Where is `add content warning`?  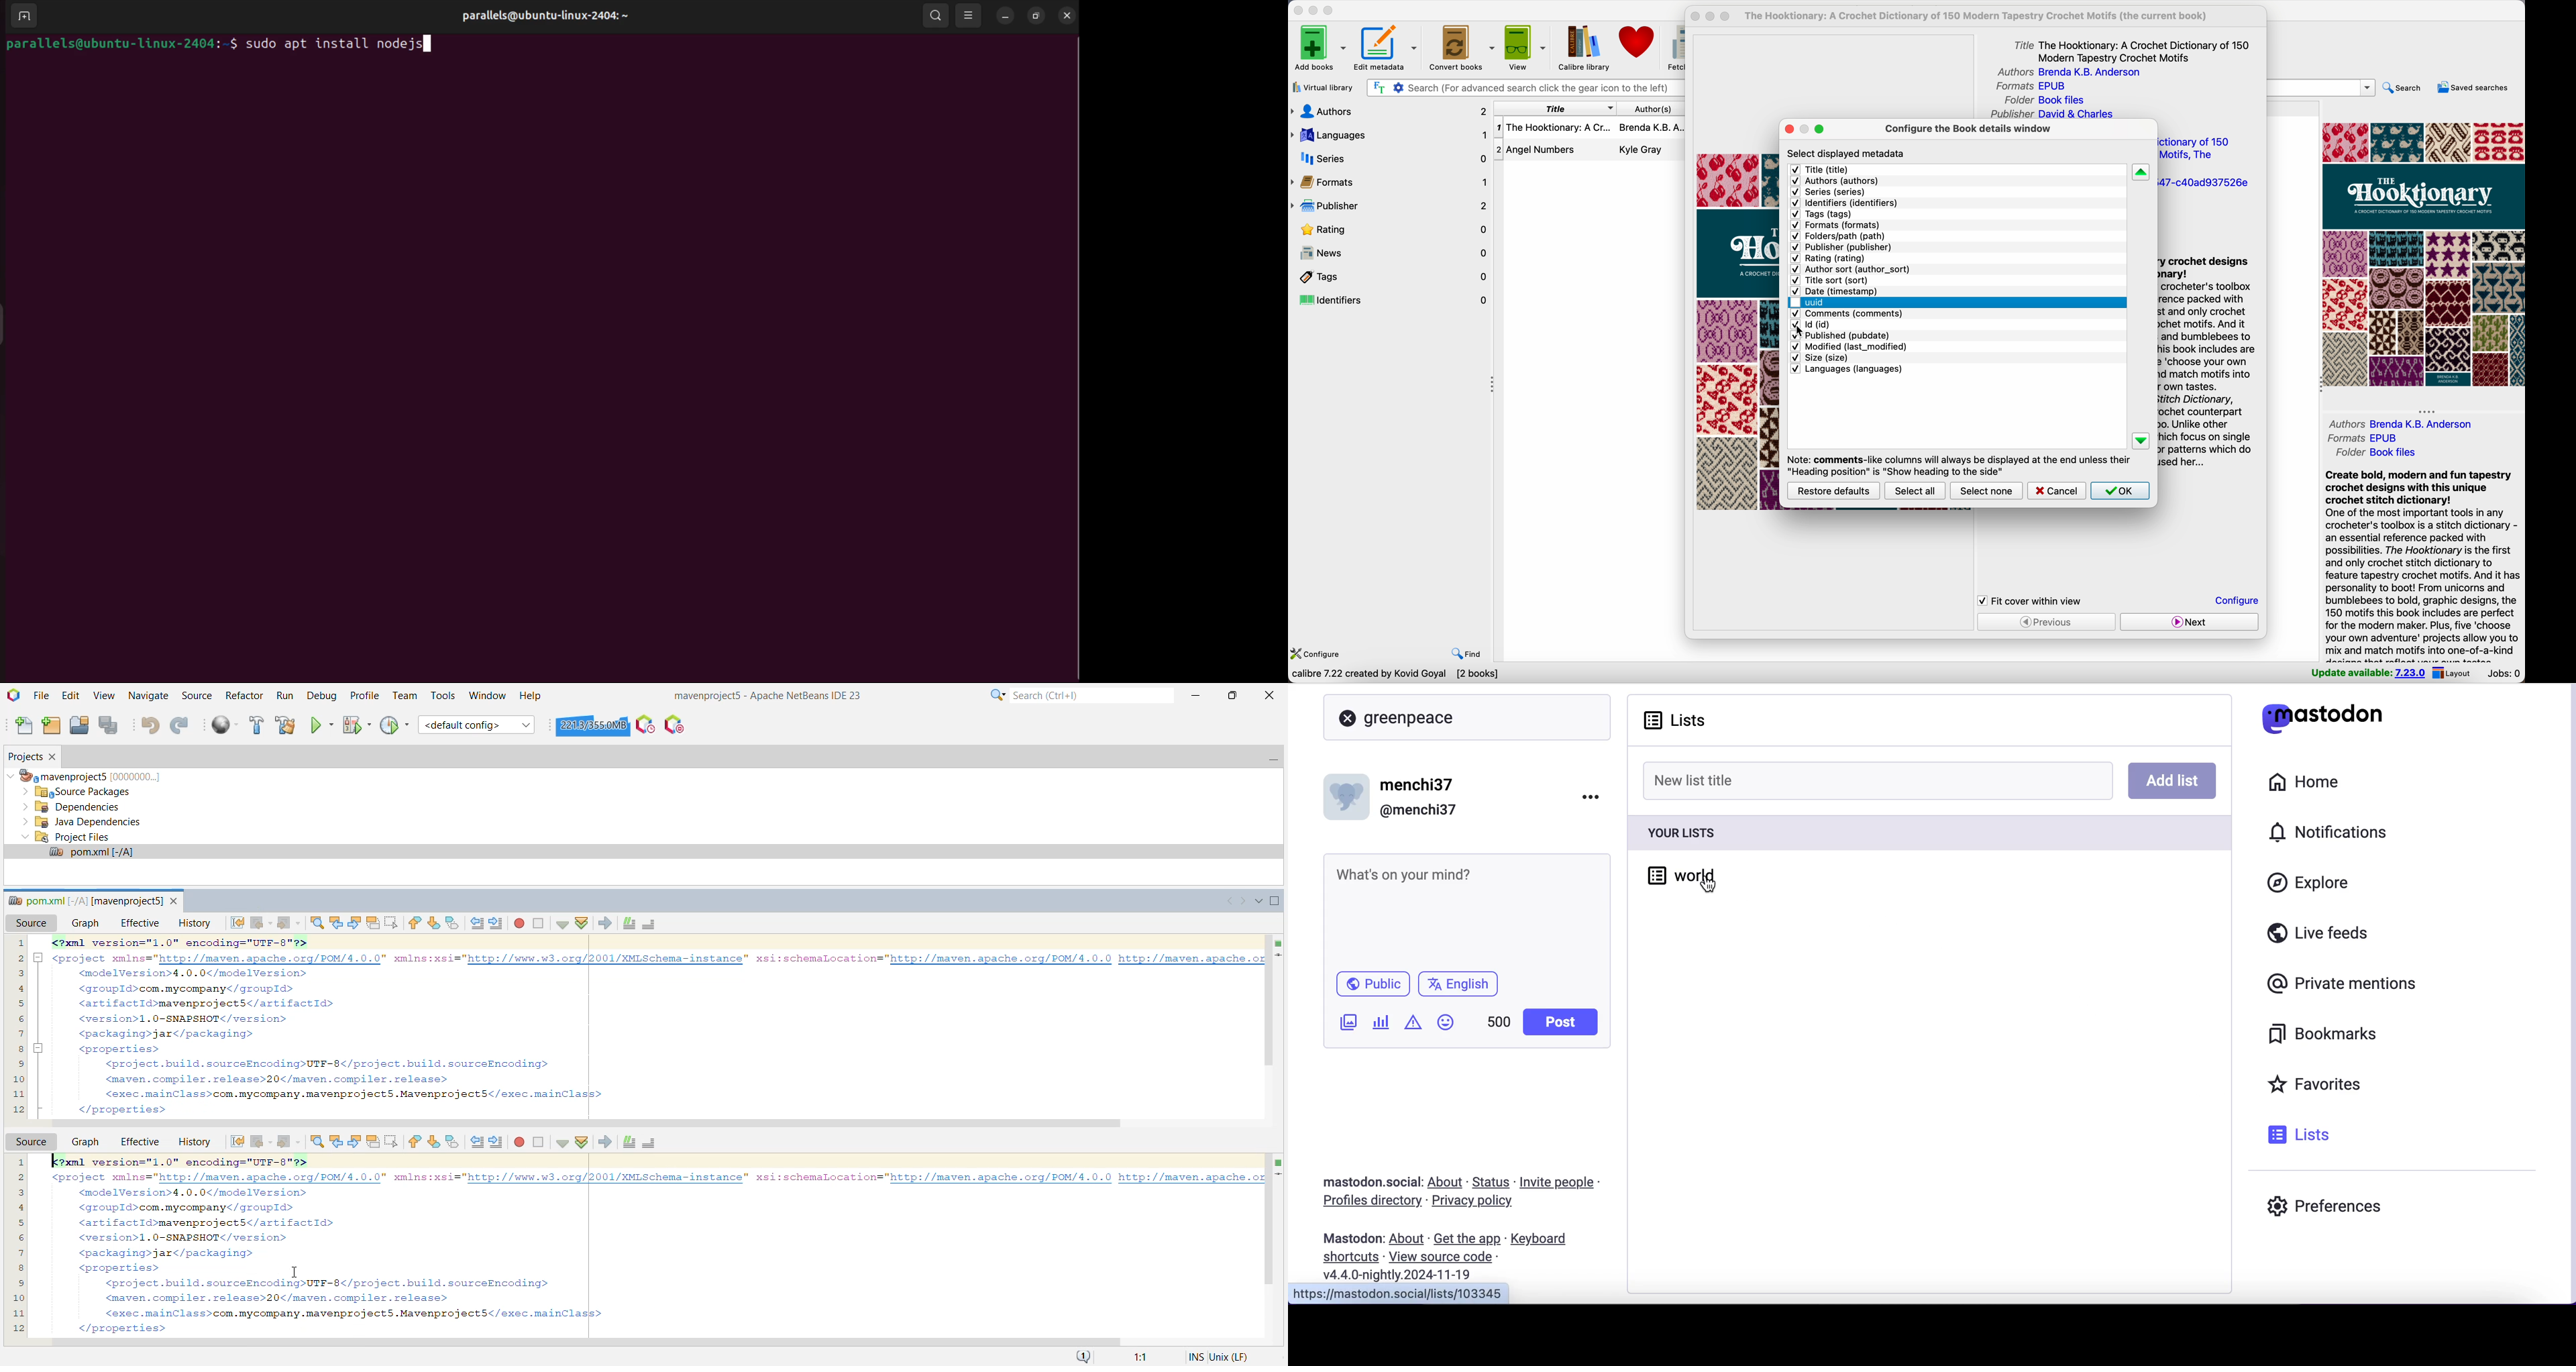 add content warning is located at coordinates (1415, 1024).